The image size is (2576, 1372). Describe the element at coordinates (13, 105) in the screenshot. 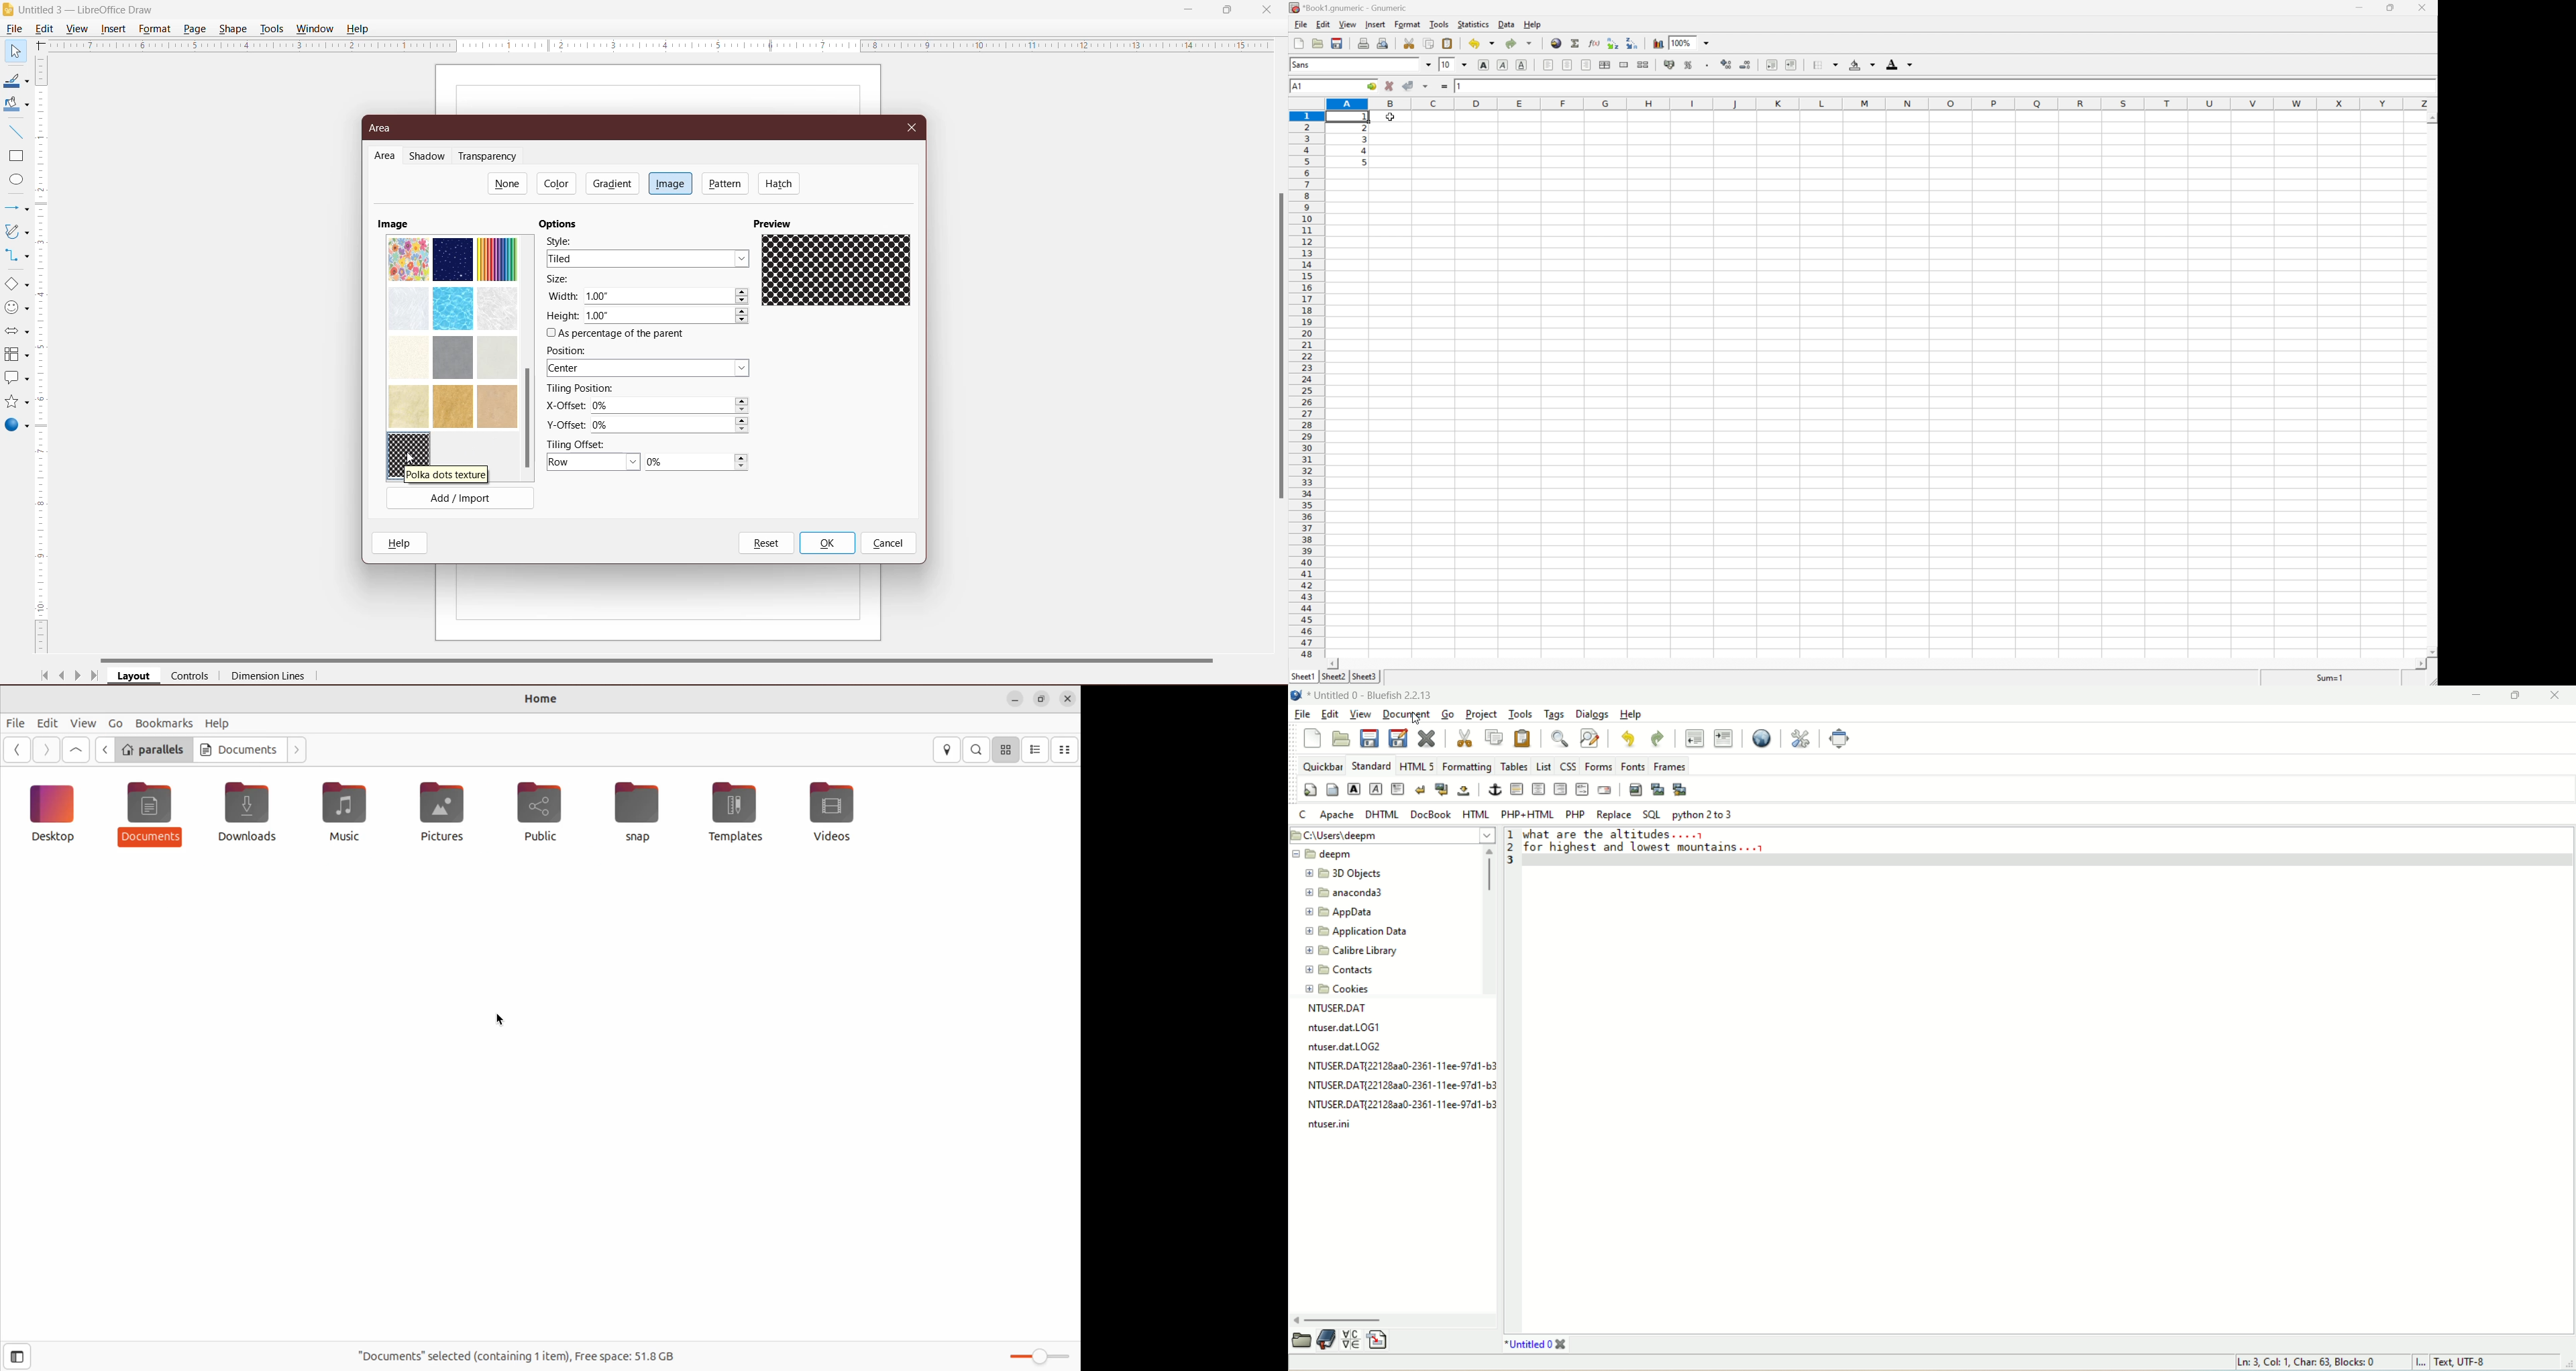

I see `Fill Color` at that location.